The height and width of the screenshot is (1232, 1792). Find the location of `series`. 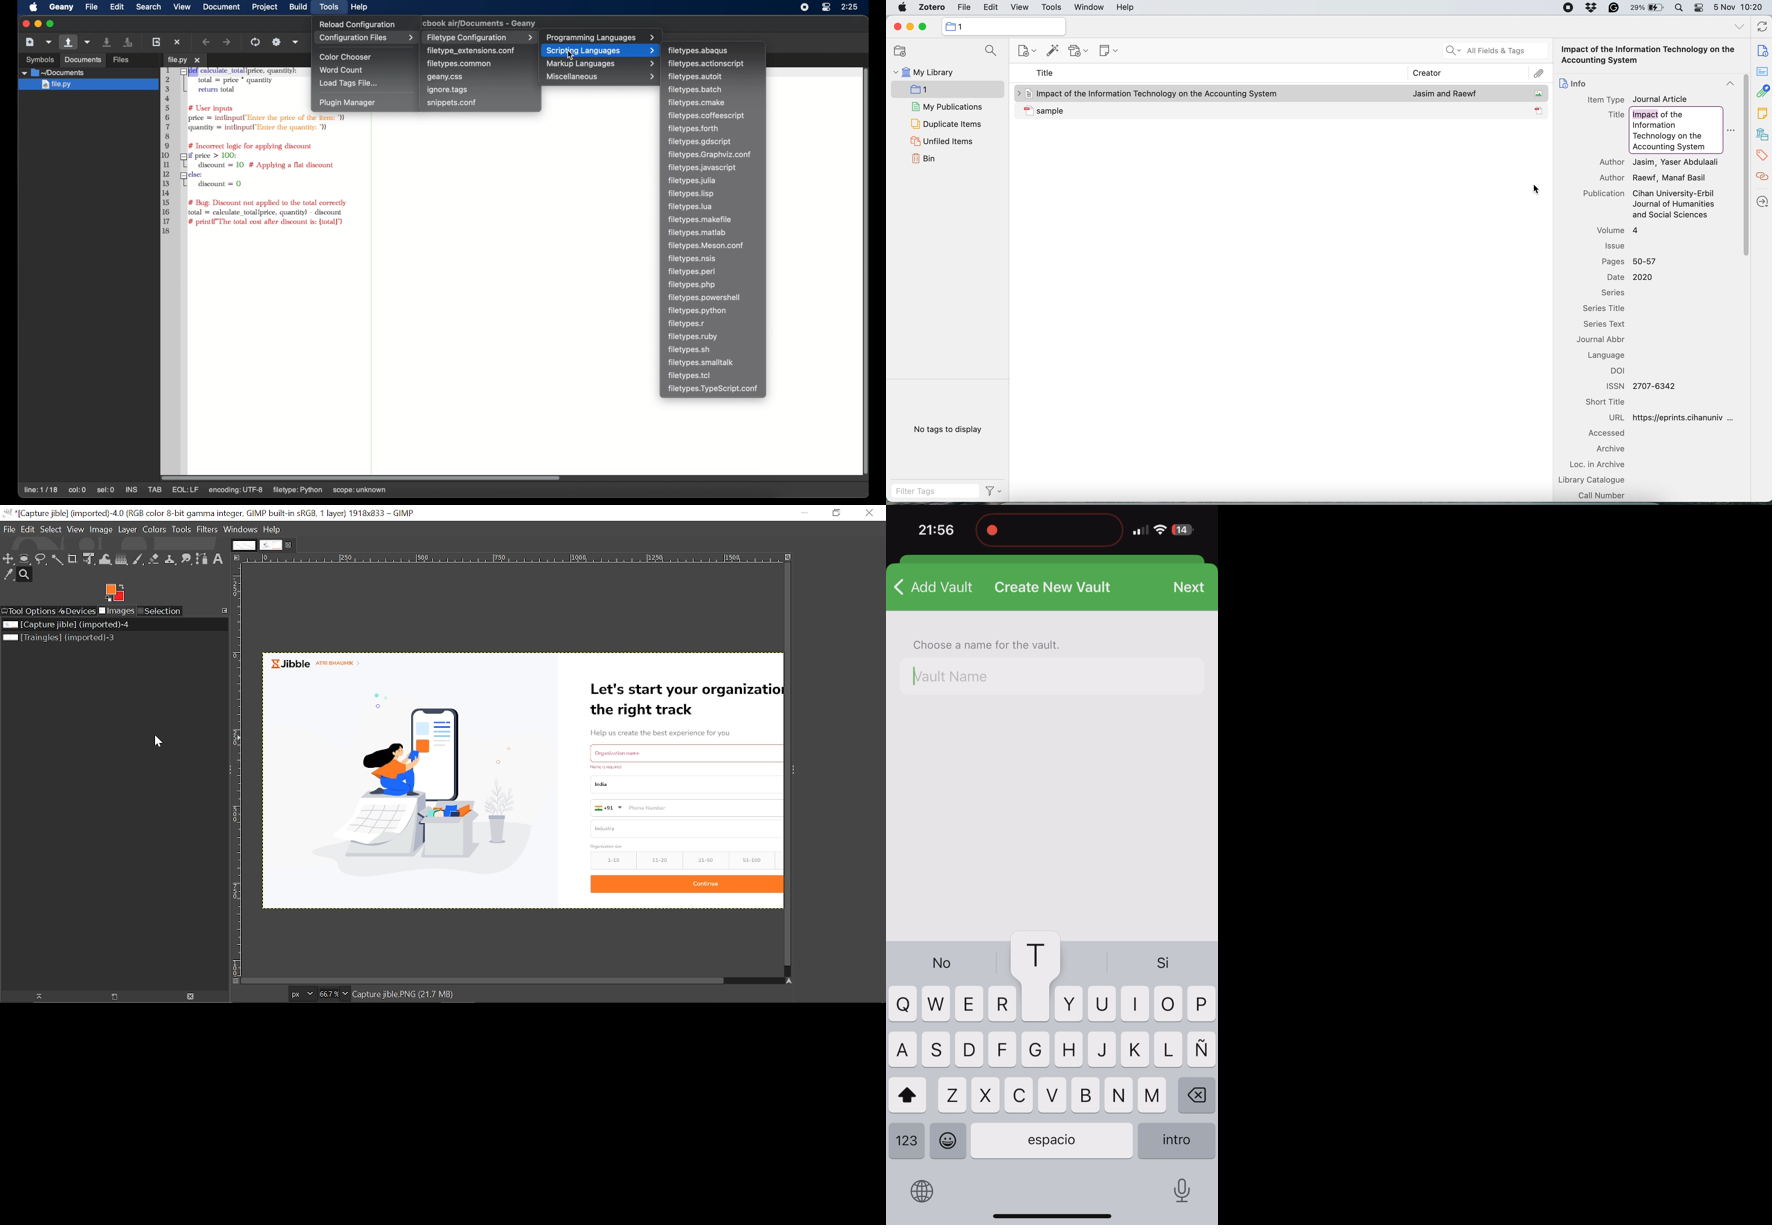

series is located at coordinates (1613, 293).